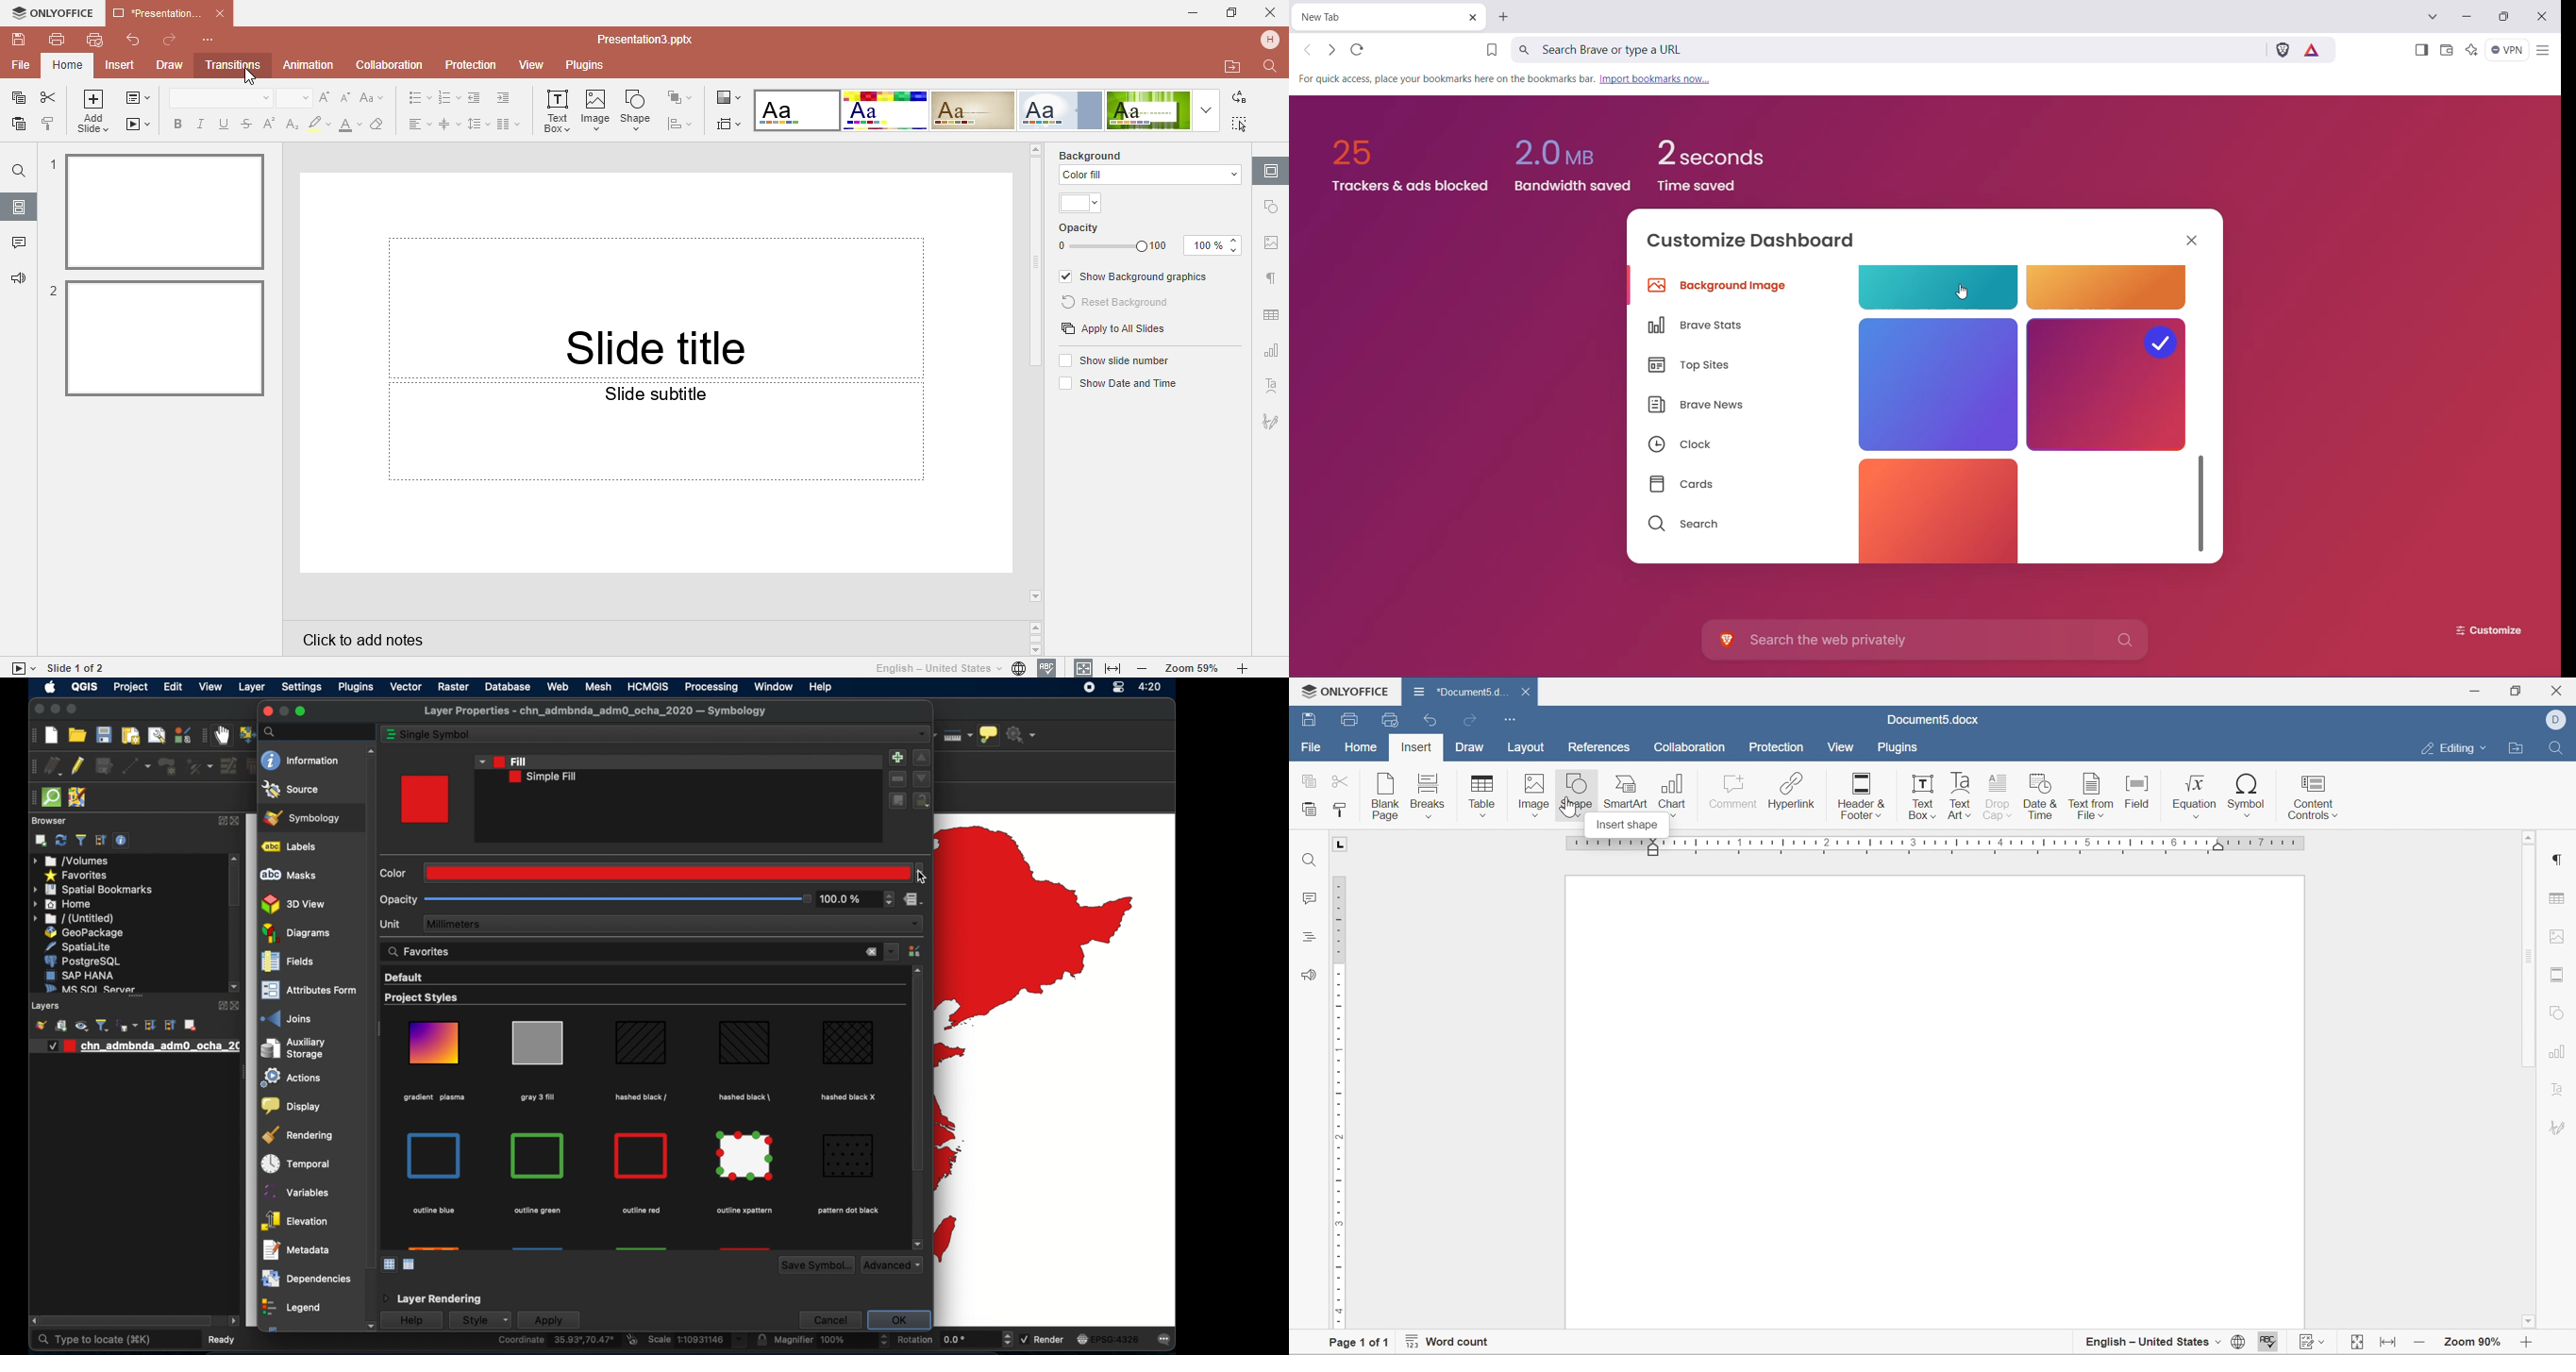  What do you see at coordinates (1337, 782) in the screenshot?
I see `cut` at bounding box center [1337, 782].